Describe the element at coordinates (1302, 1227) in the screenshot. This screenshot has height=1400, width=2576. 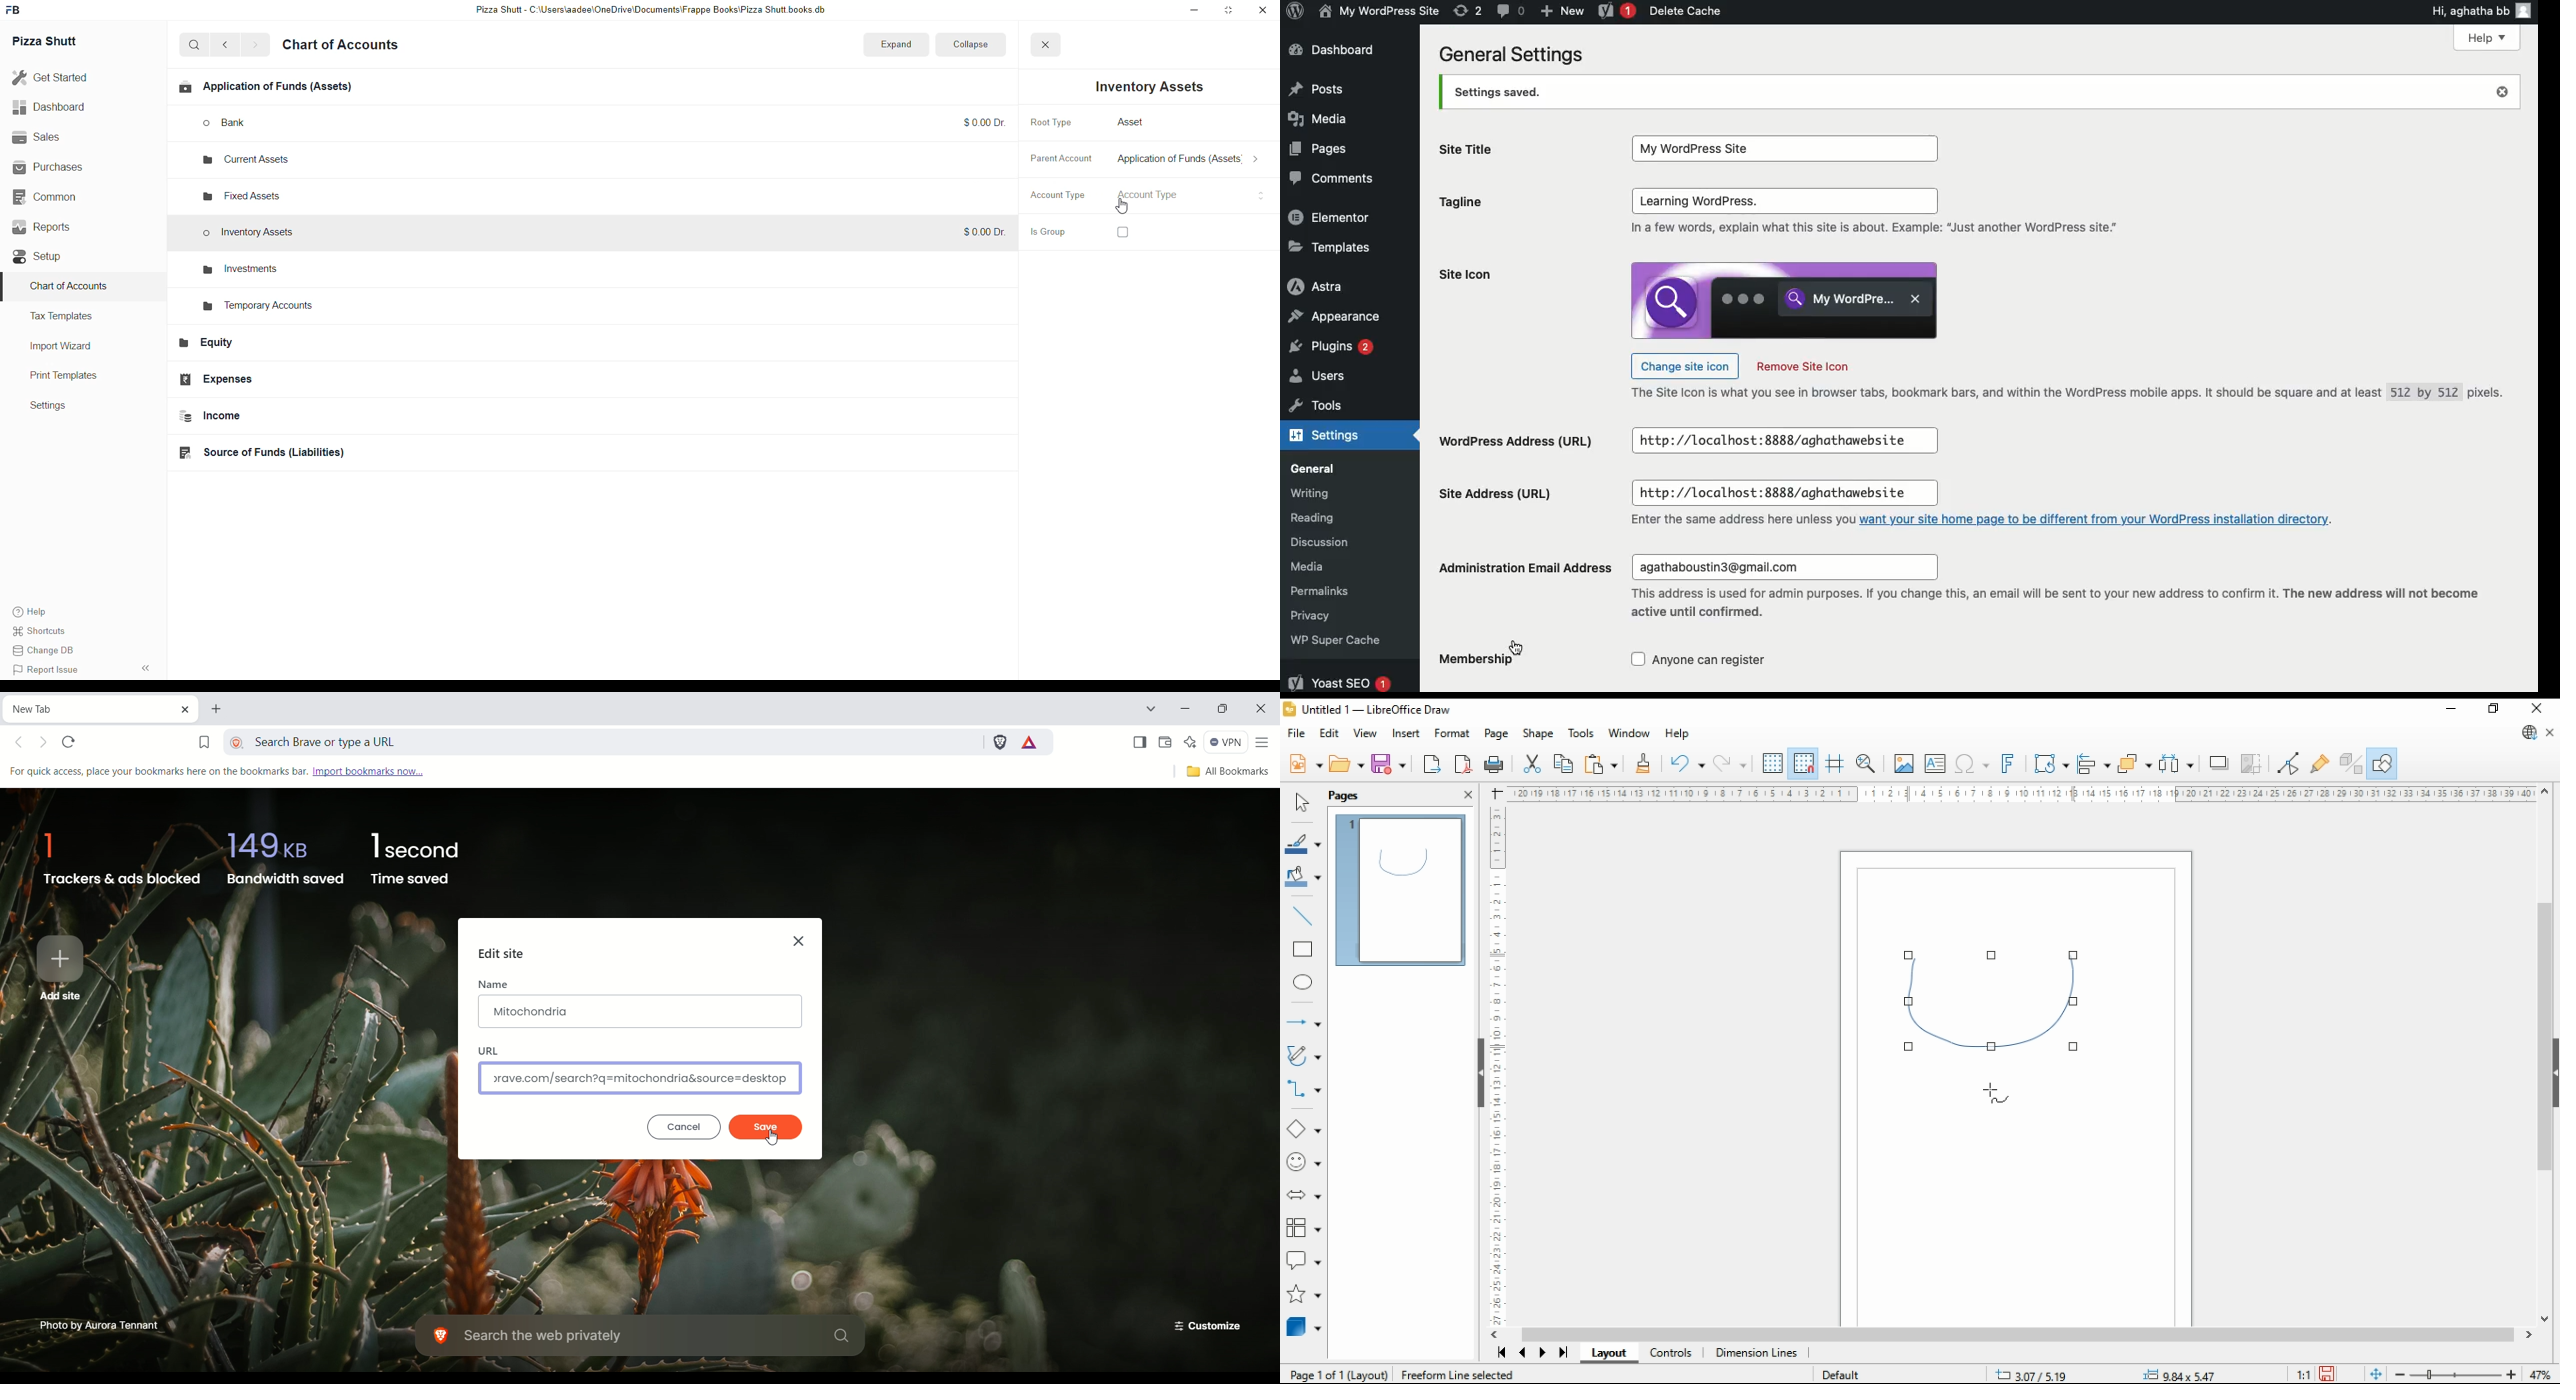
I see `flowchart` at that location.